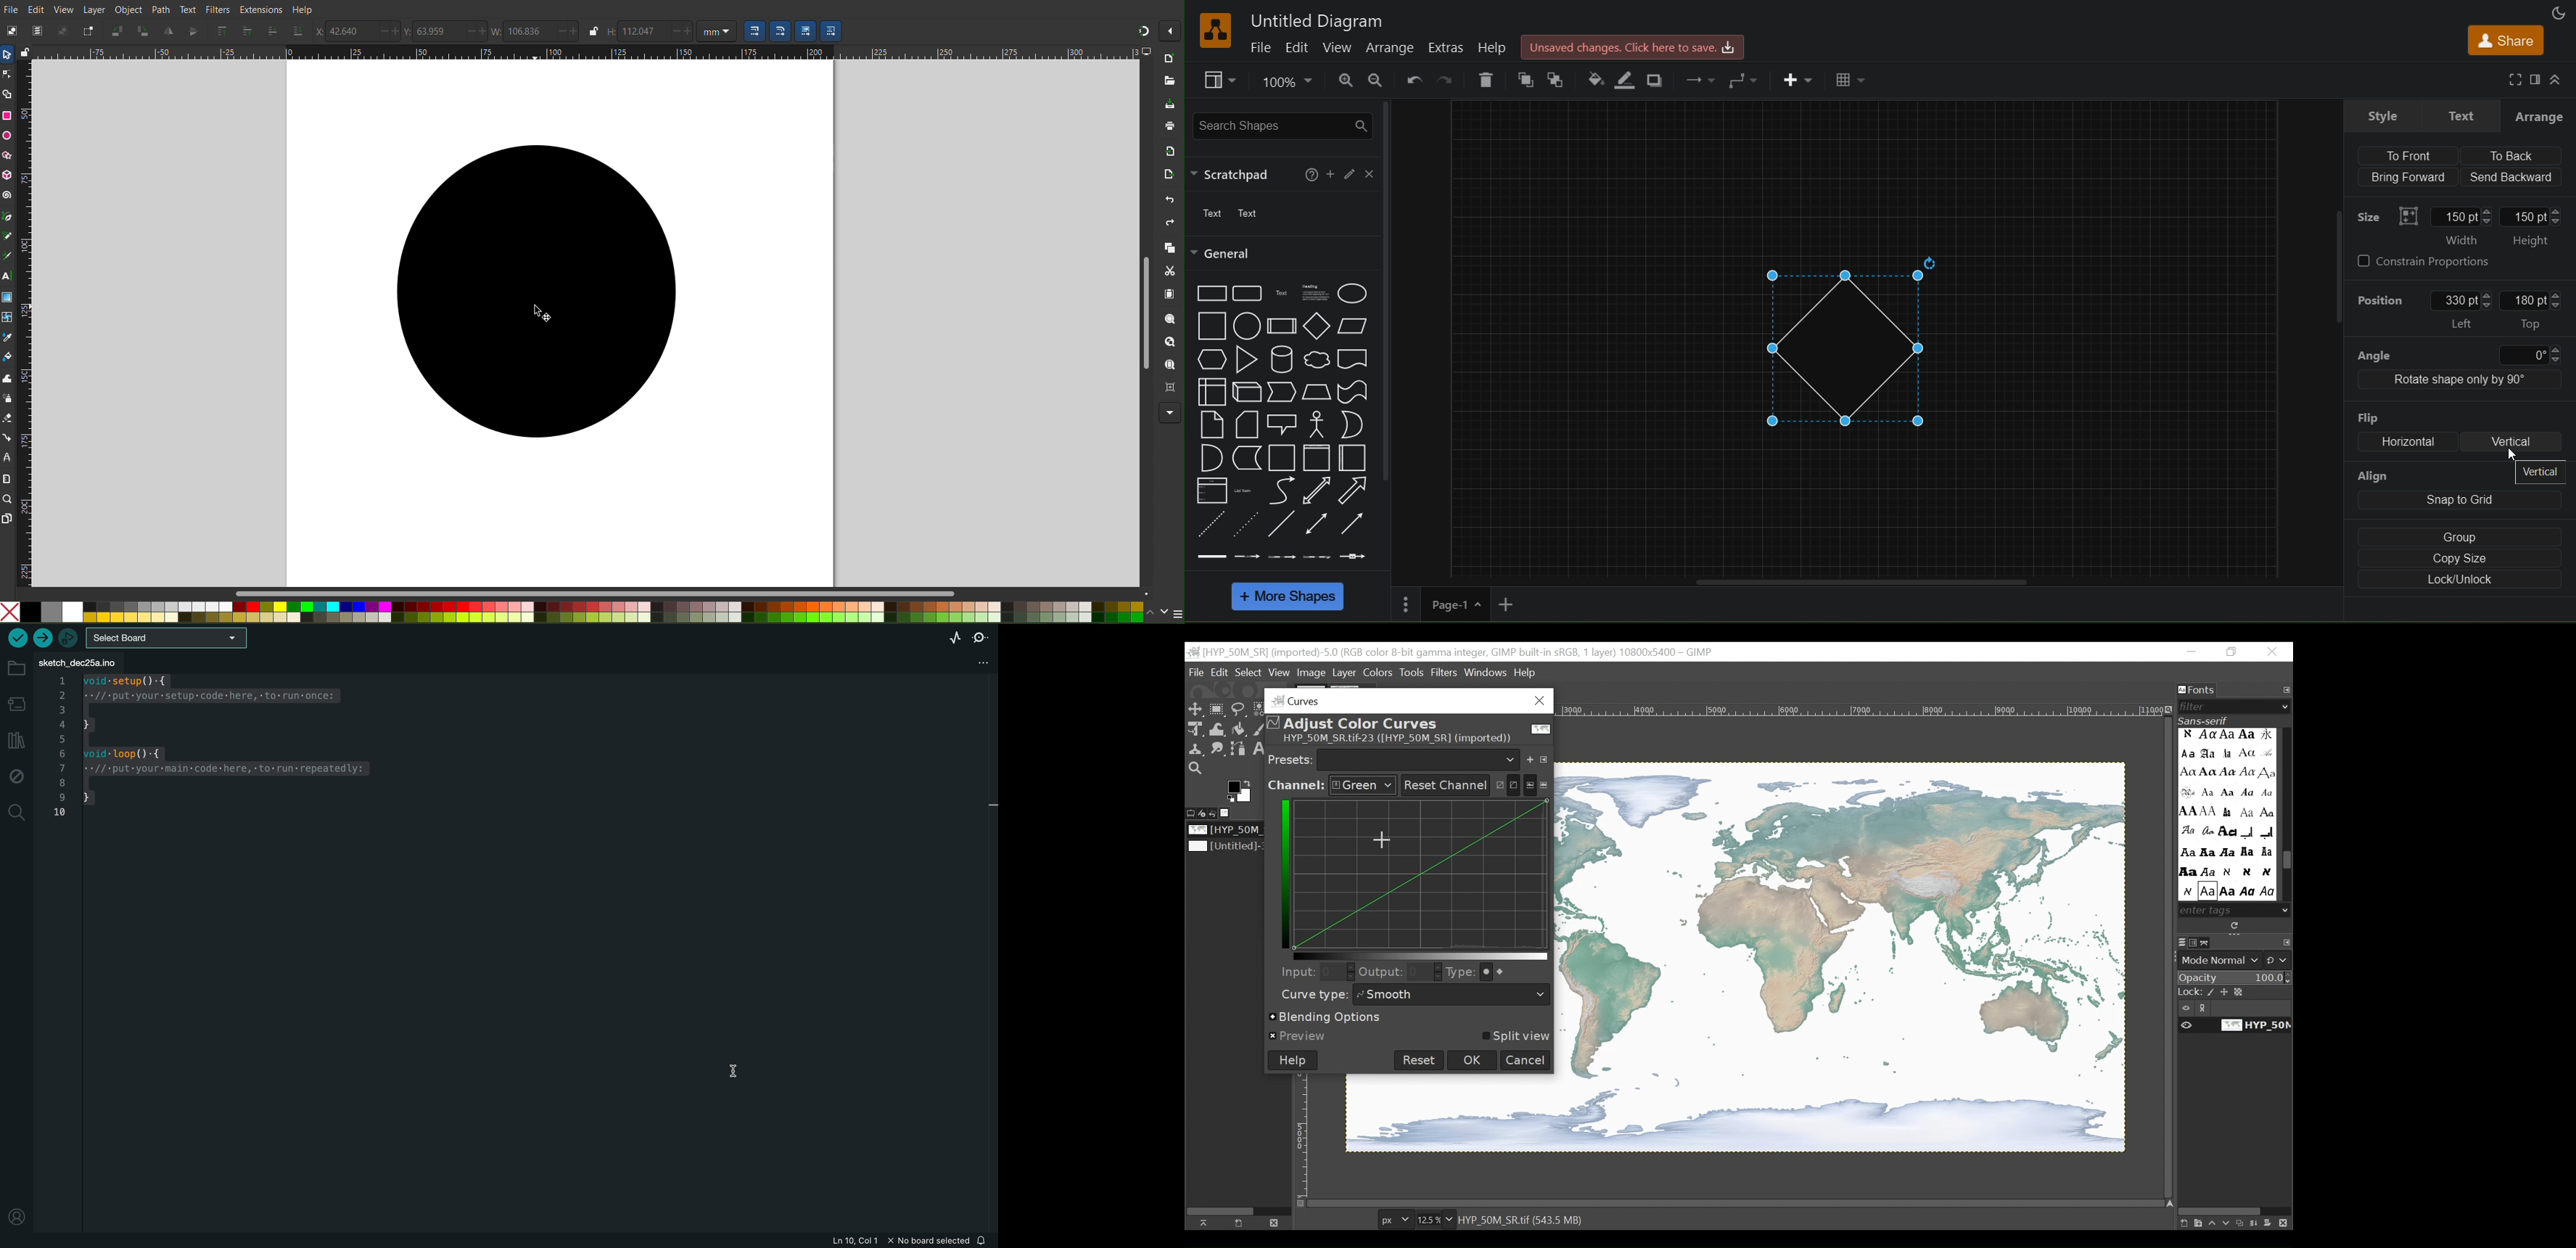 Image resolution: width=2576 pixels, height=1260 pixels. I want to click on Y Coords, so click(410, 31).